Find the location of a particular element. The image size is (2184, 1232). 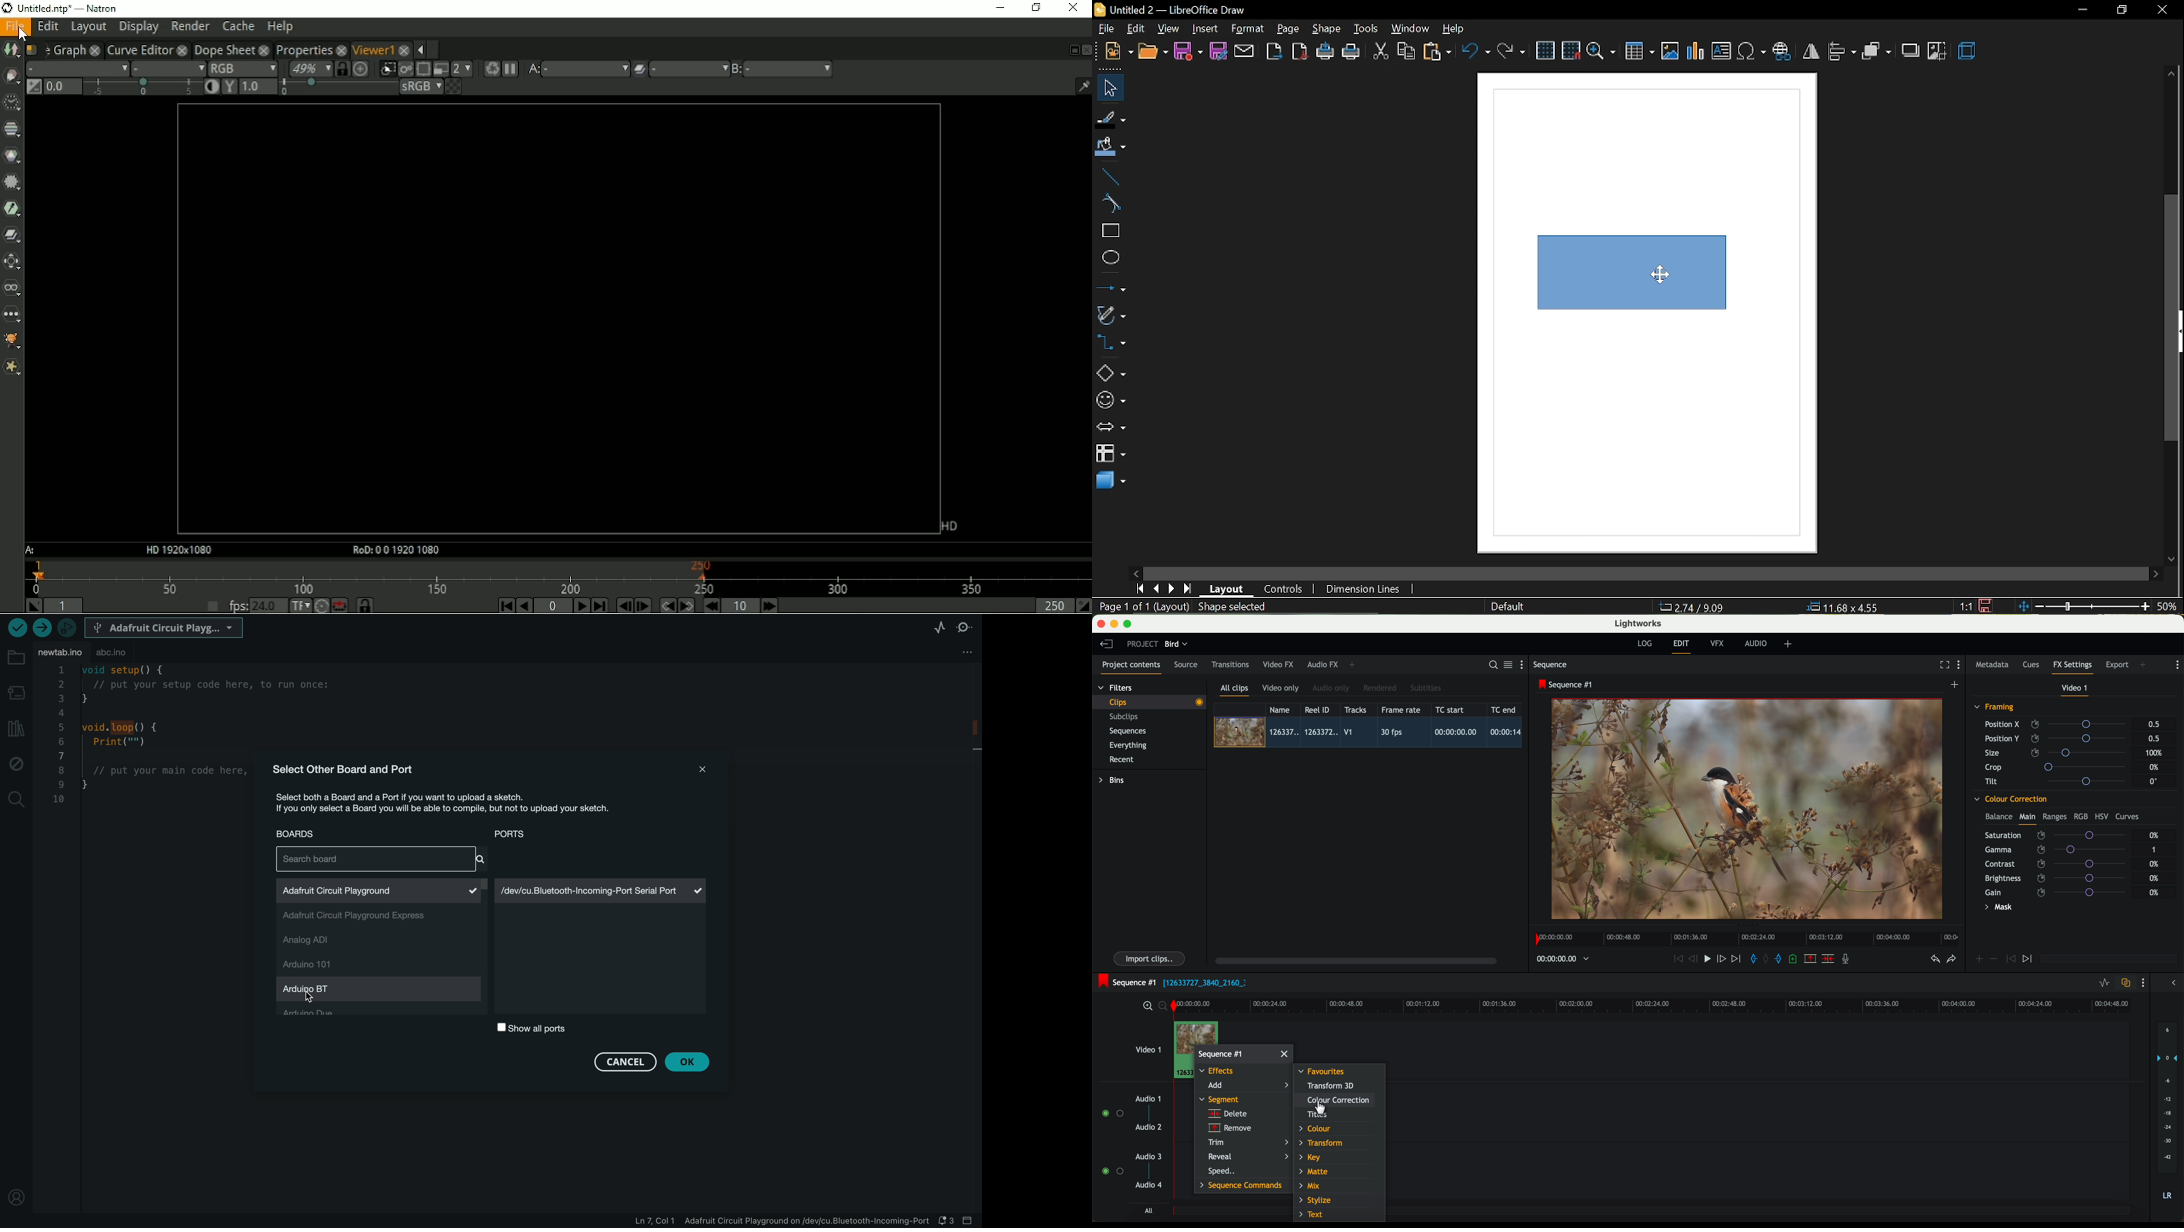

stylize is located at coordinates (1315, 1201).